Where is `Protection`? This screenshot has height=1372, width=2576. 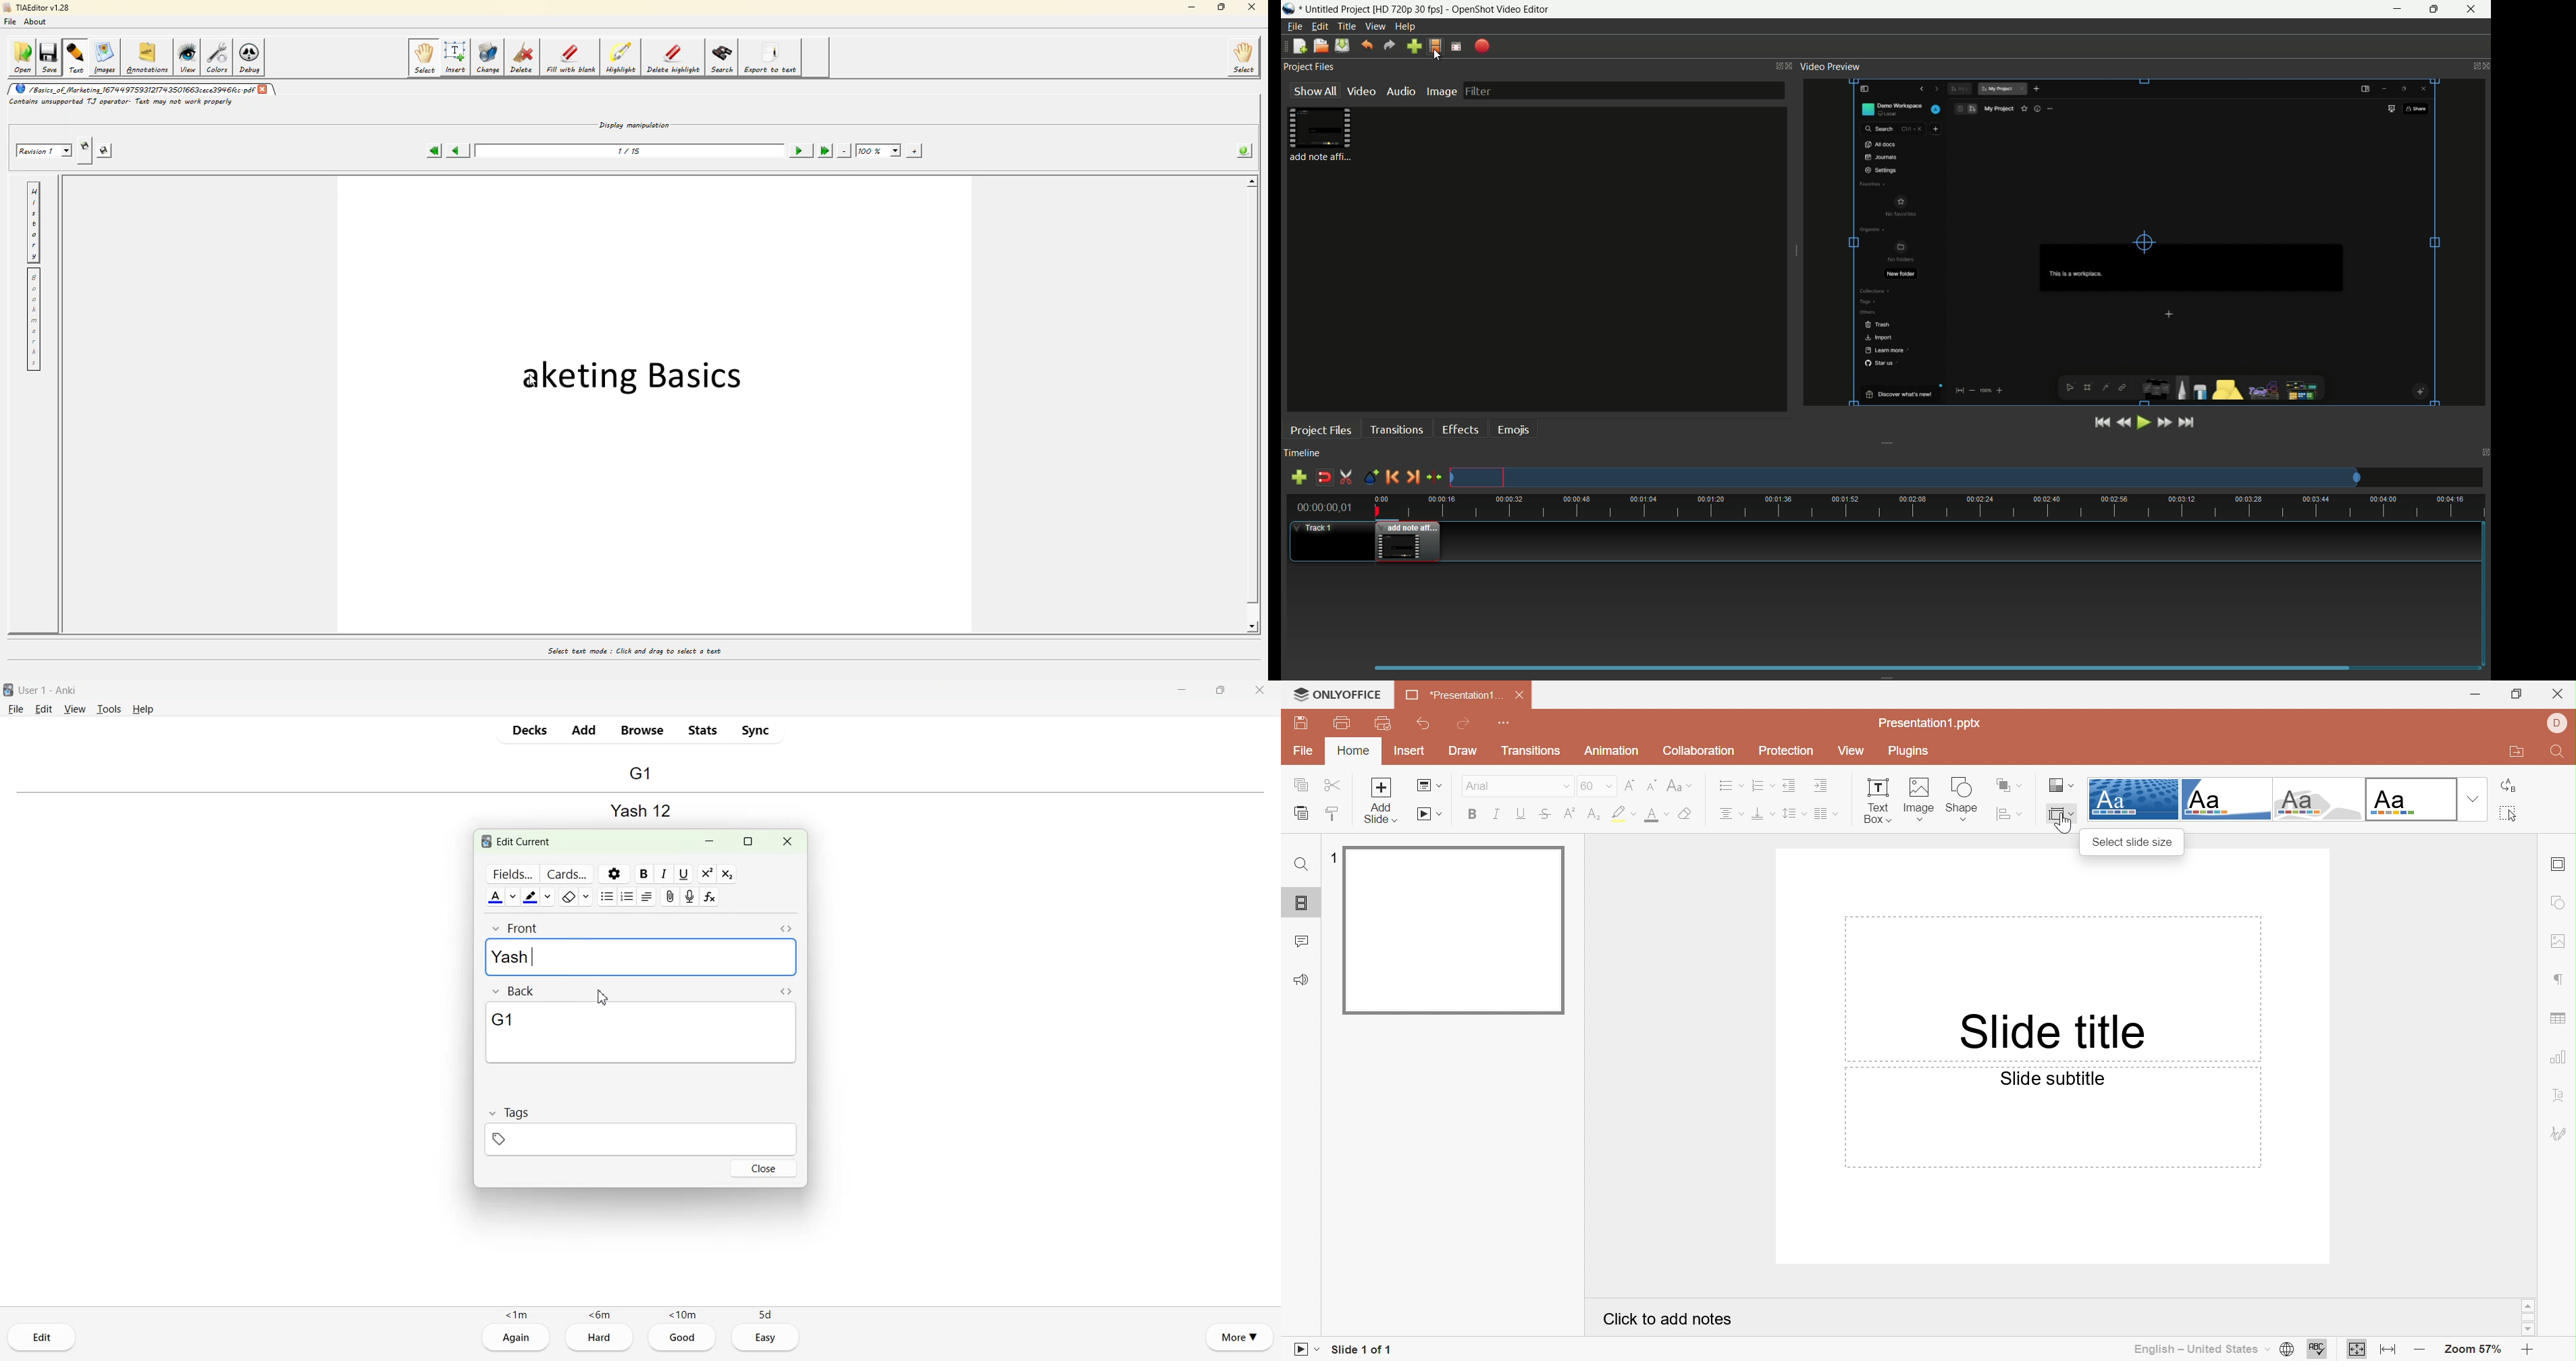
Protection is located at coordinates (1789, 749).